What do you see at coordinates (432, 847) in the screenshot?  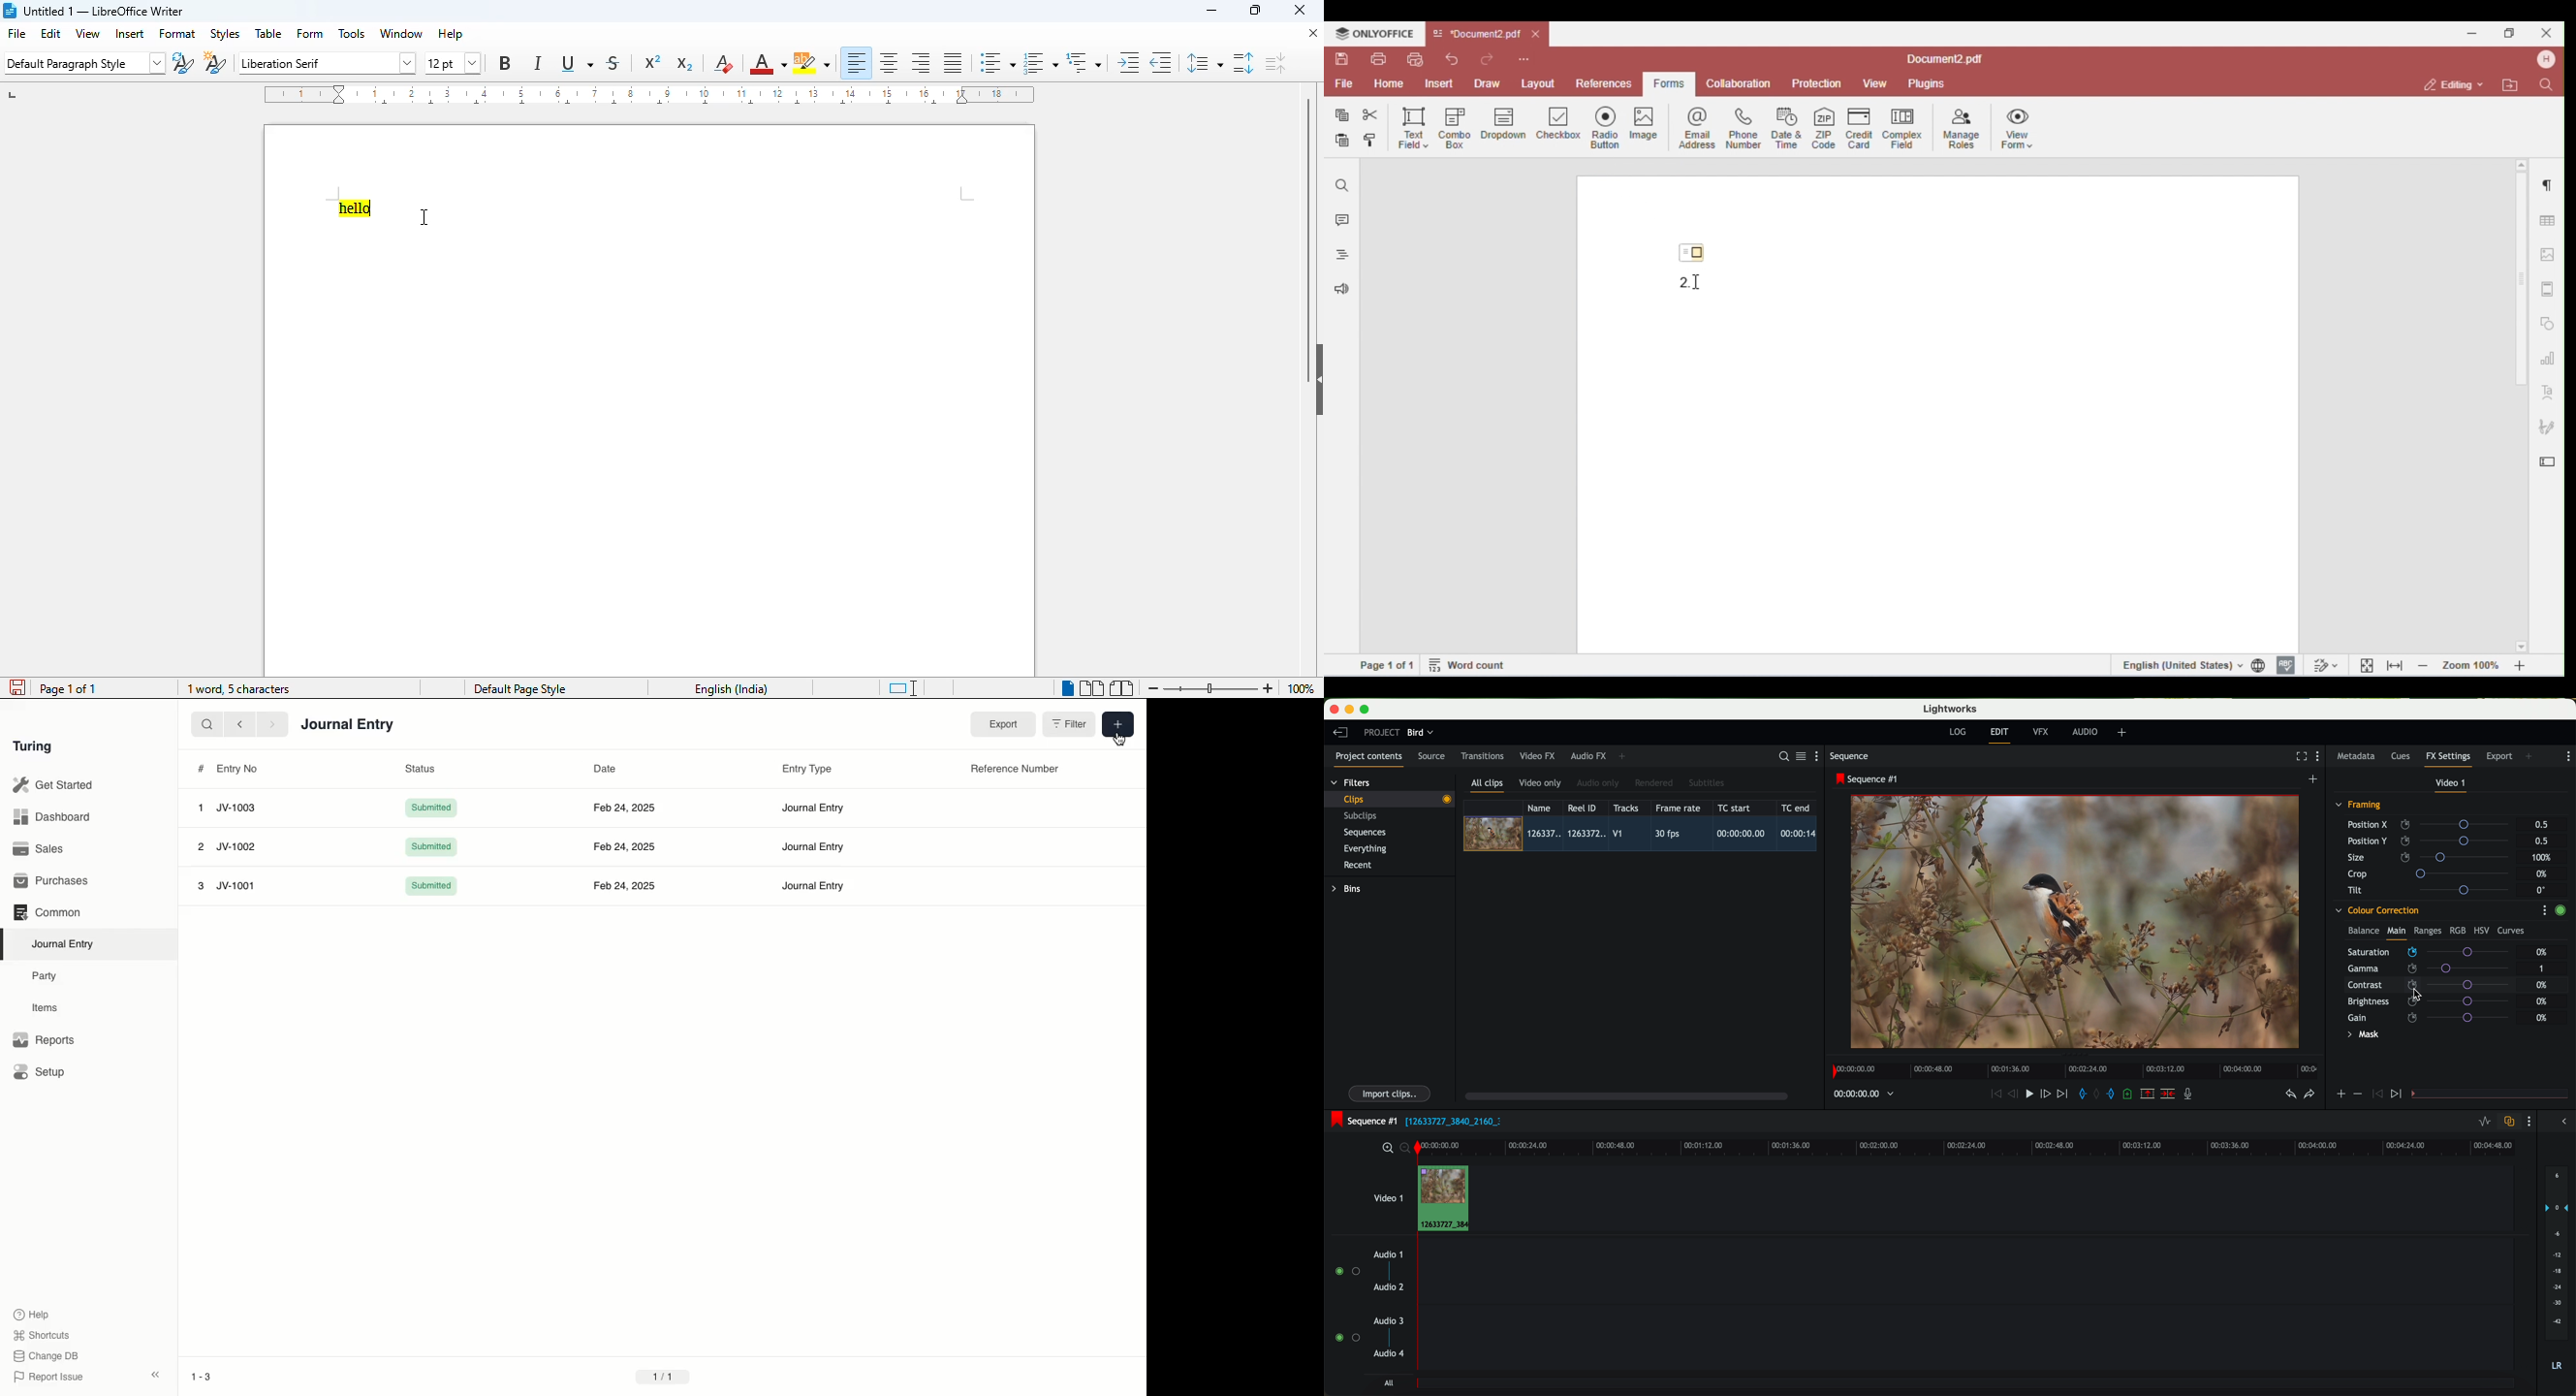 I see `Submitted` at bounding box center [432, 847].